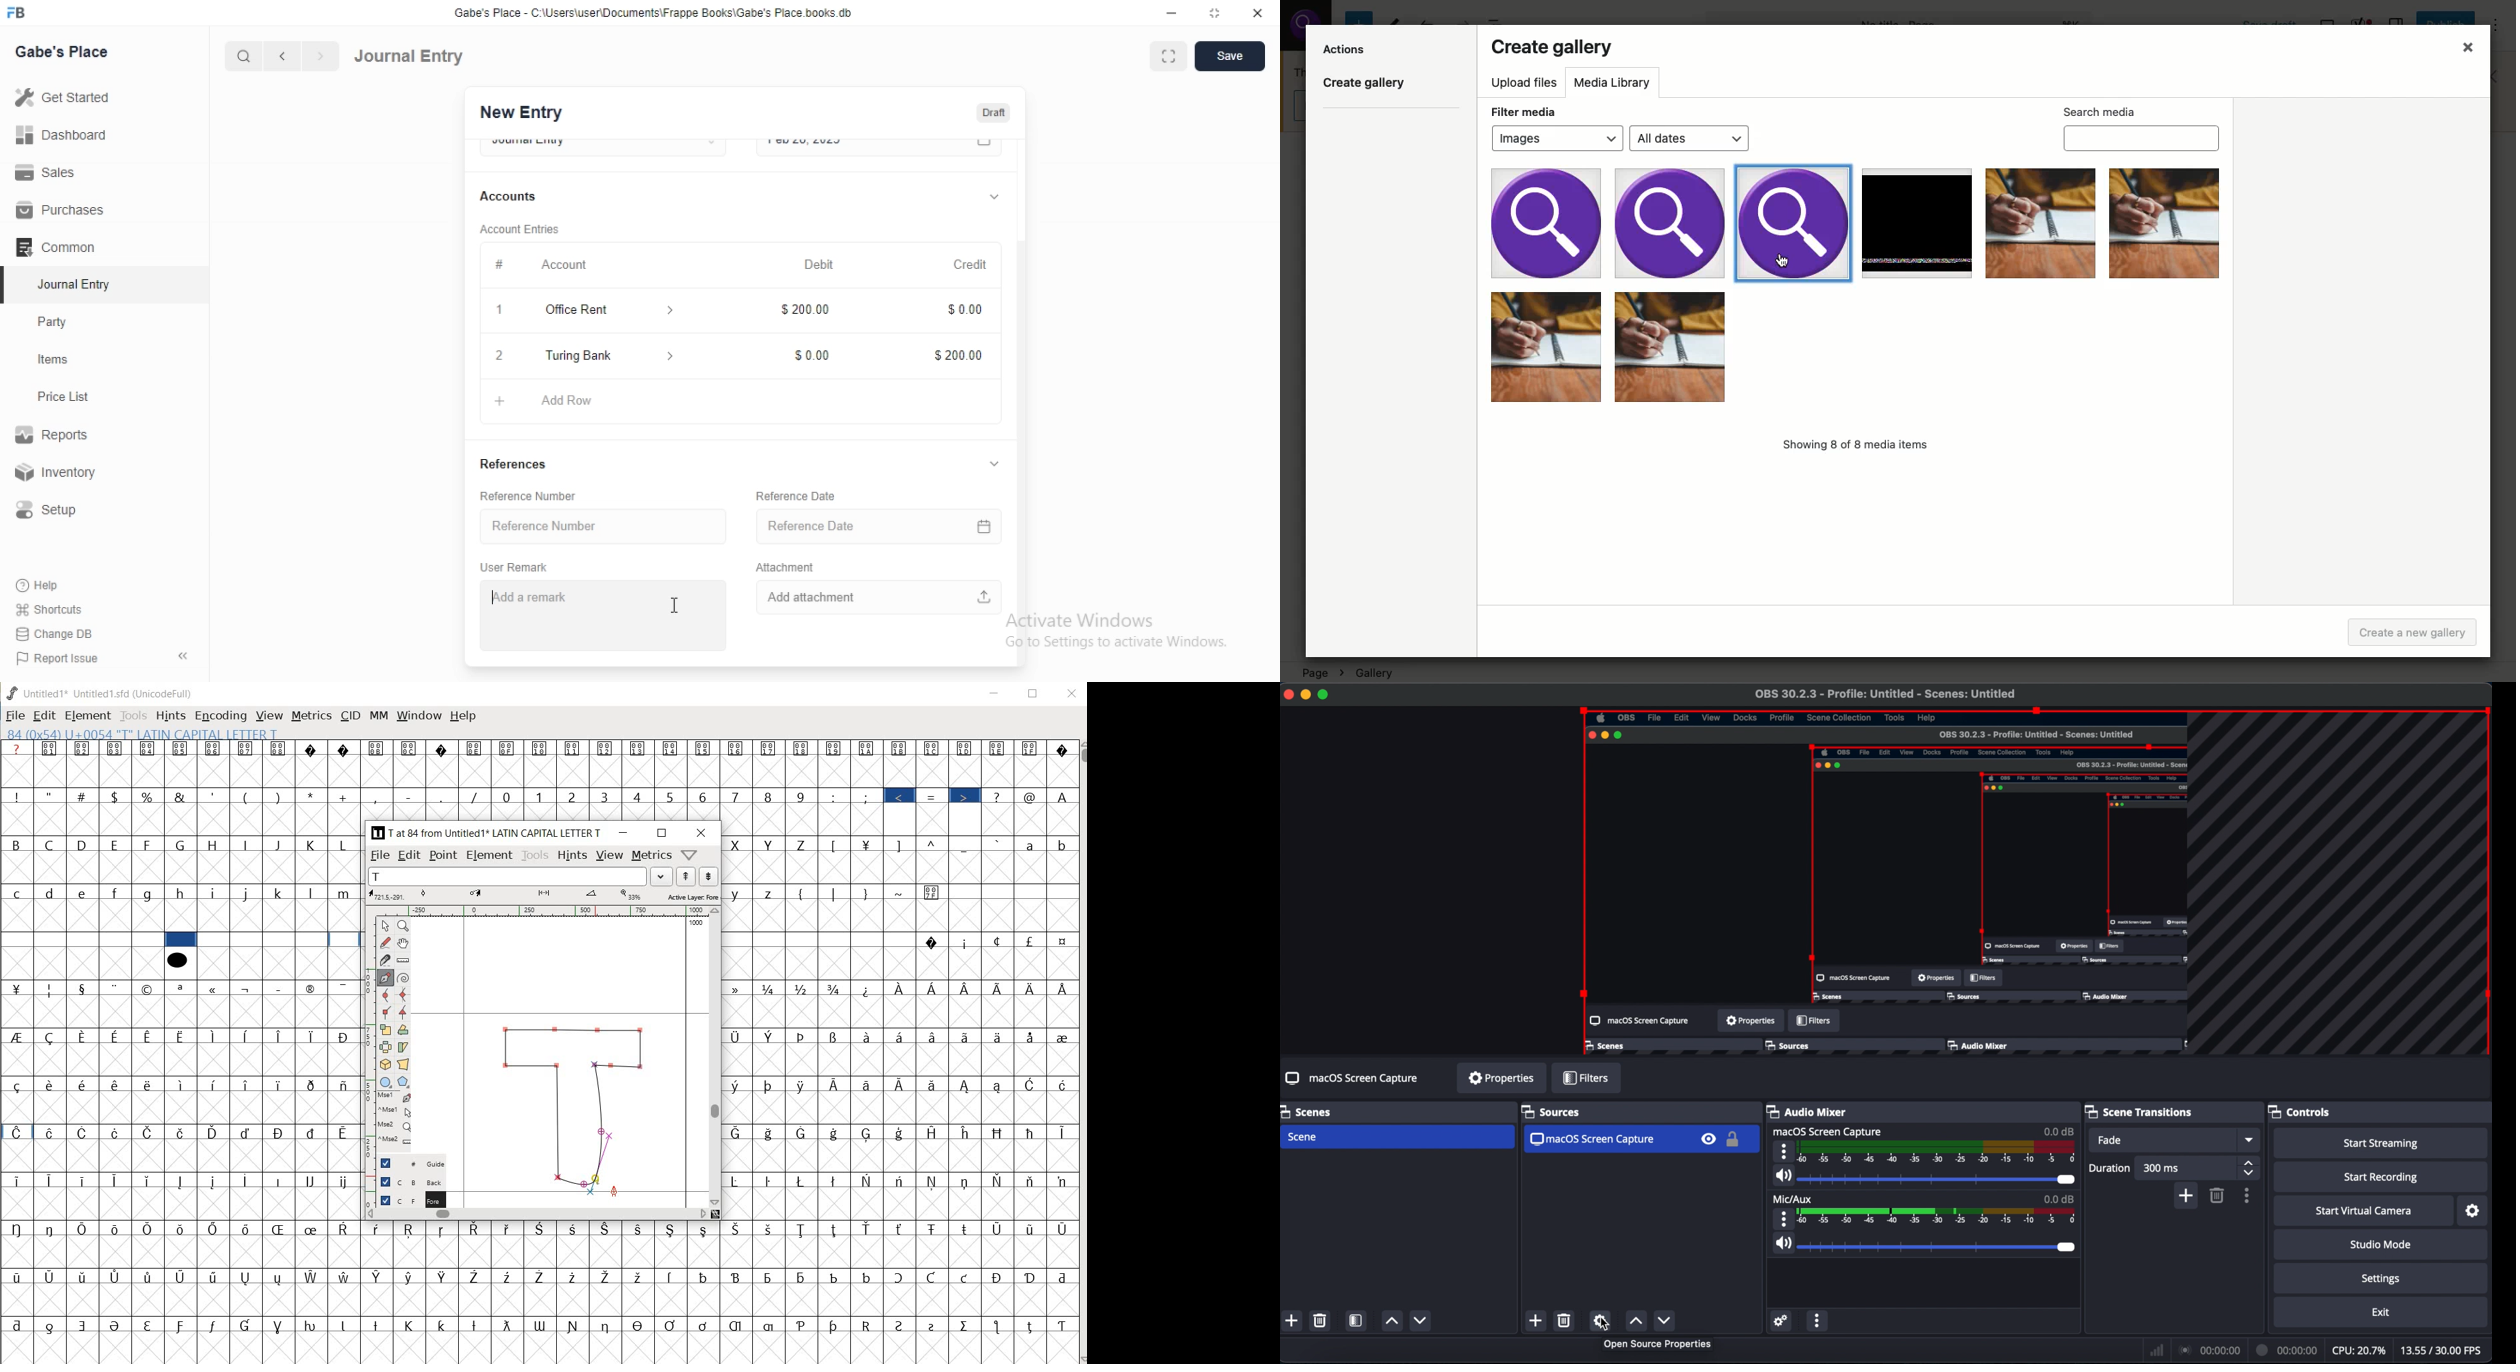 Image resolution: width=2520 pixels, height=1372 pixels. Describe the element at coordinates (410, 748) in the screenshot. I see `Symbol` at that location.